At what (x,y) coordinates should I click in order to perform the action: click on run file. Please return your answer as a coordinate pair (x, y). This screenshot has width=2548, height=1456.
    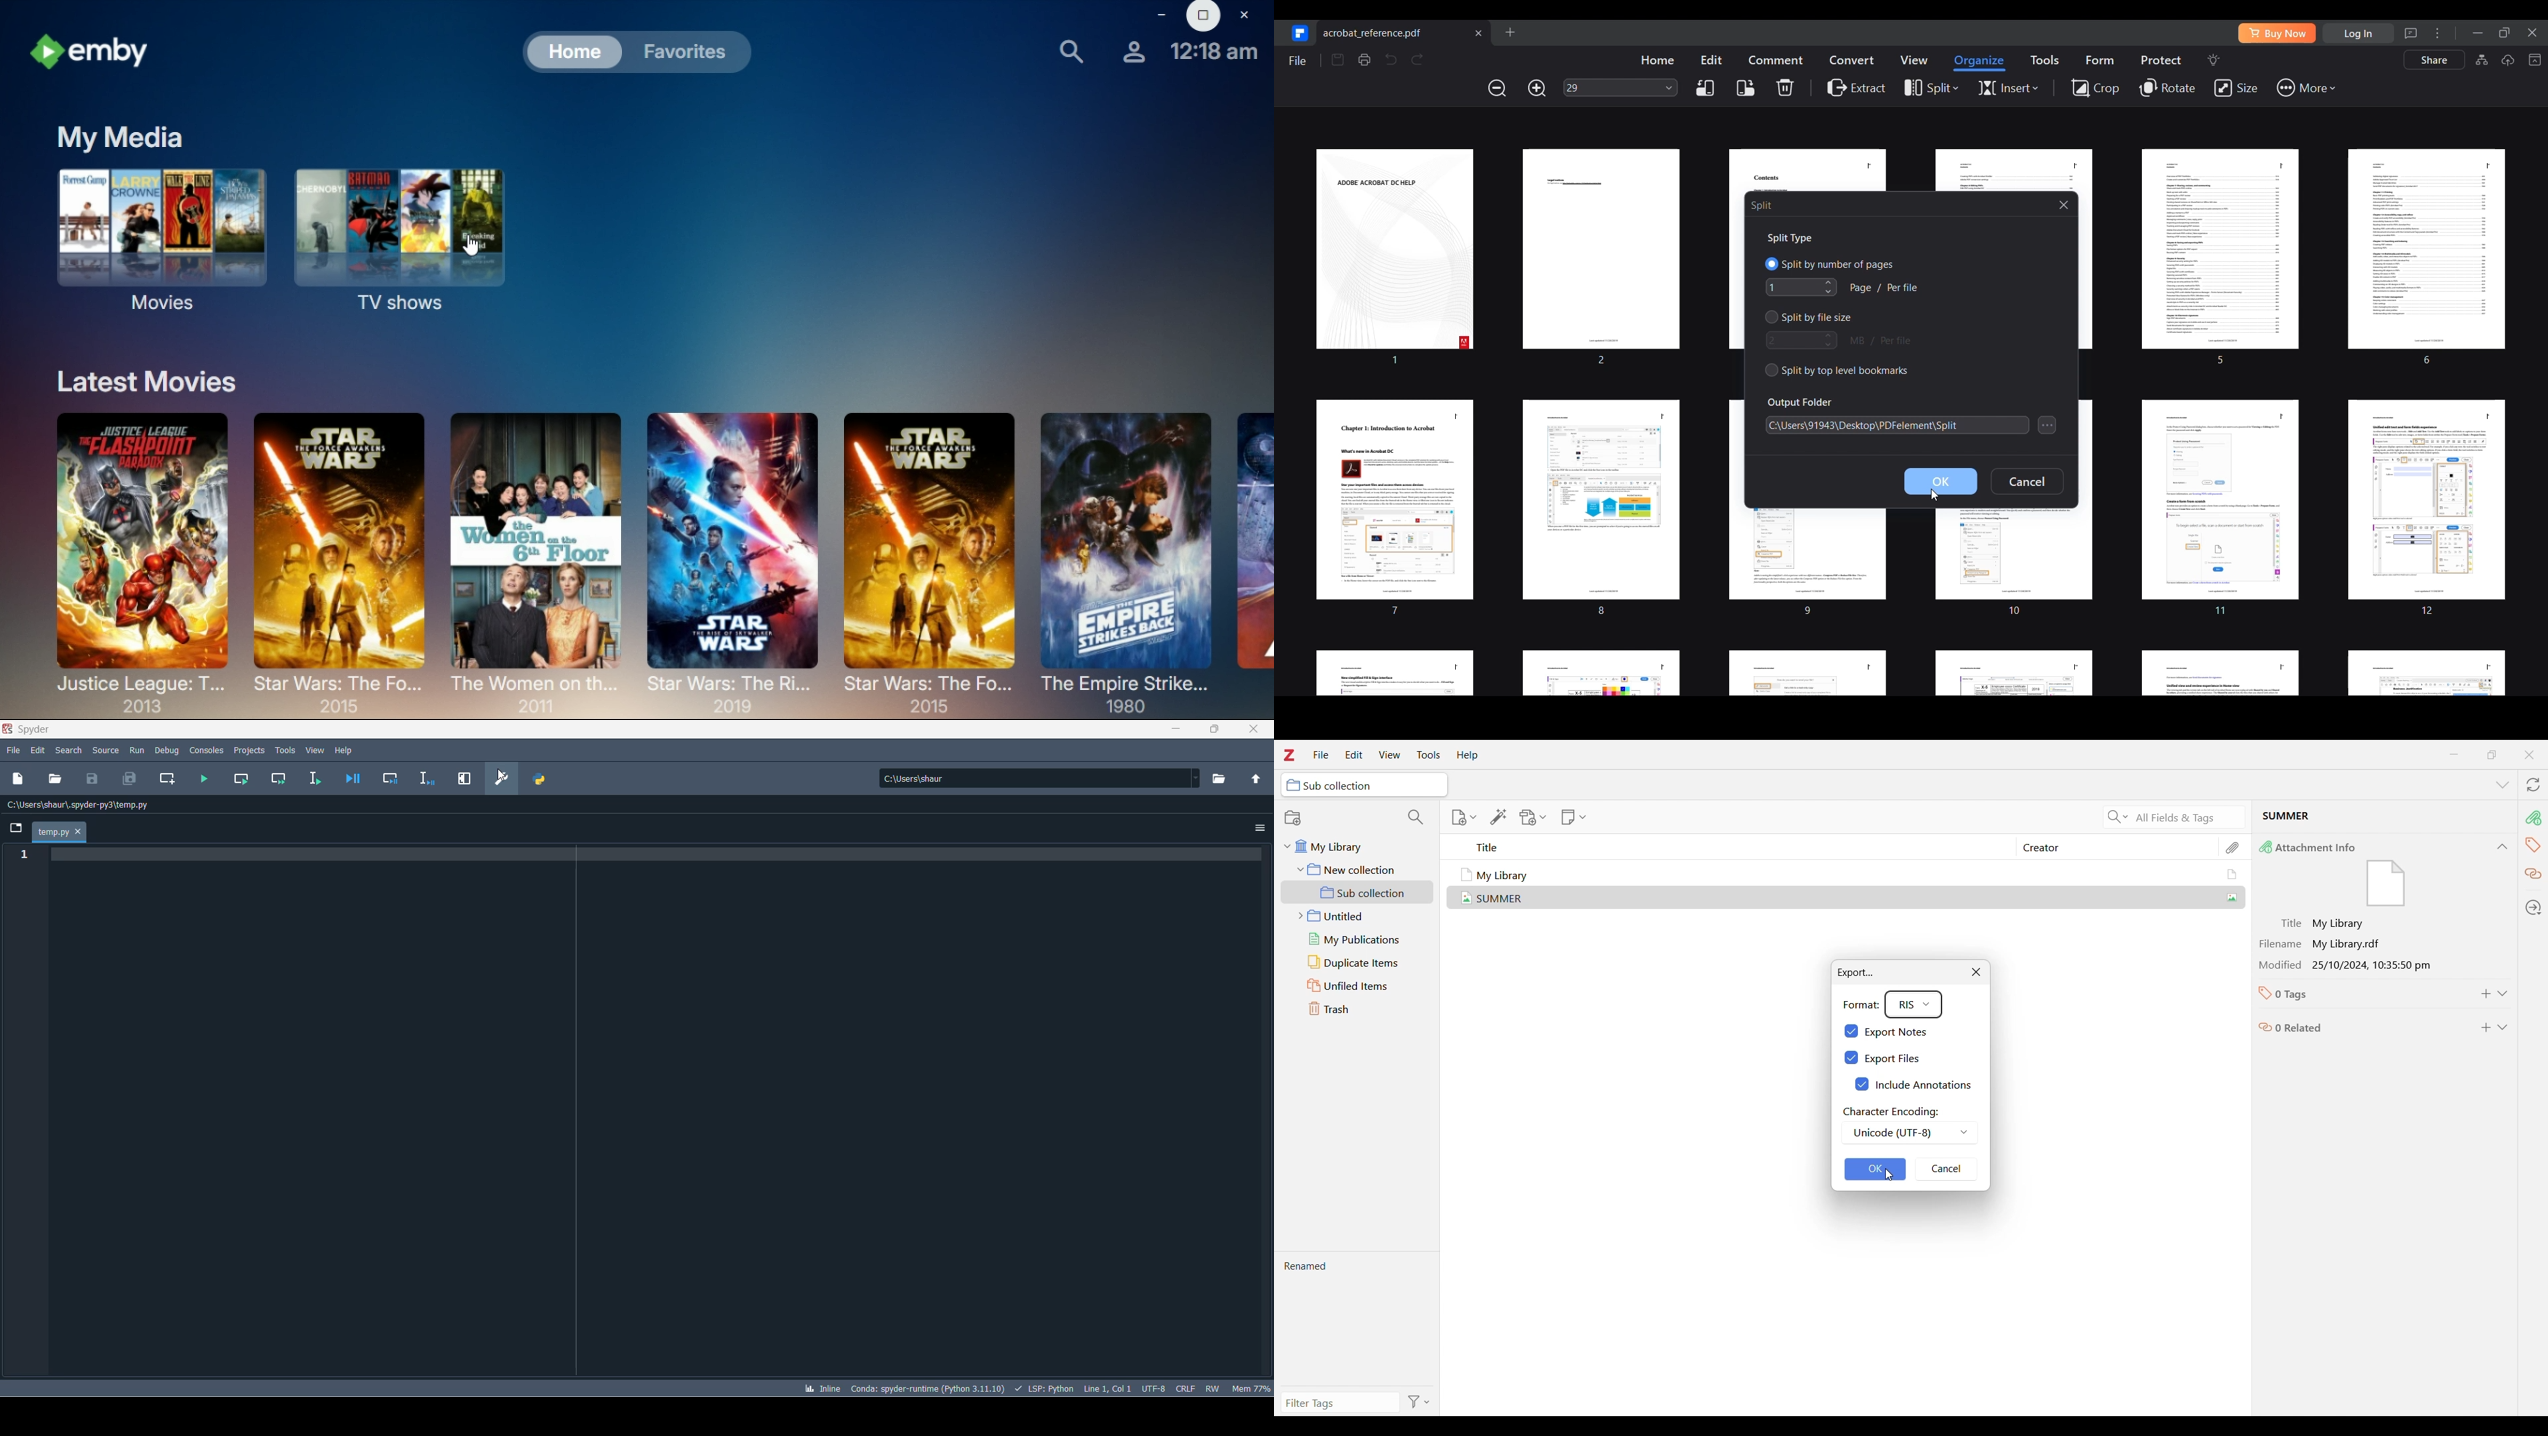
    Looking at the image, I should click on (205, 779).